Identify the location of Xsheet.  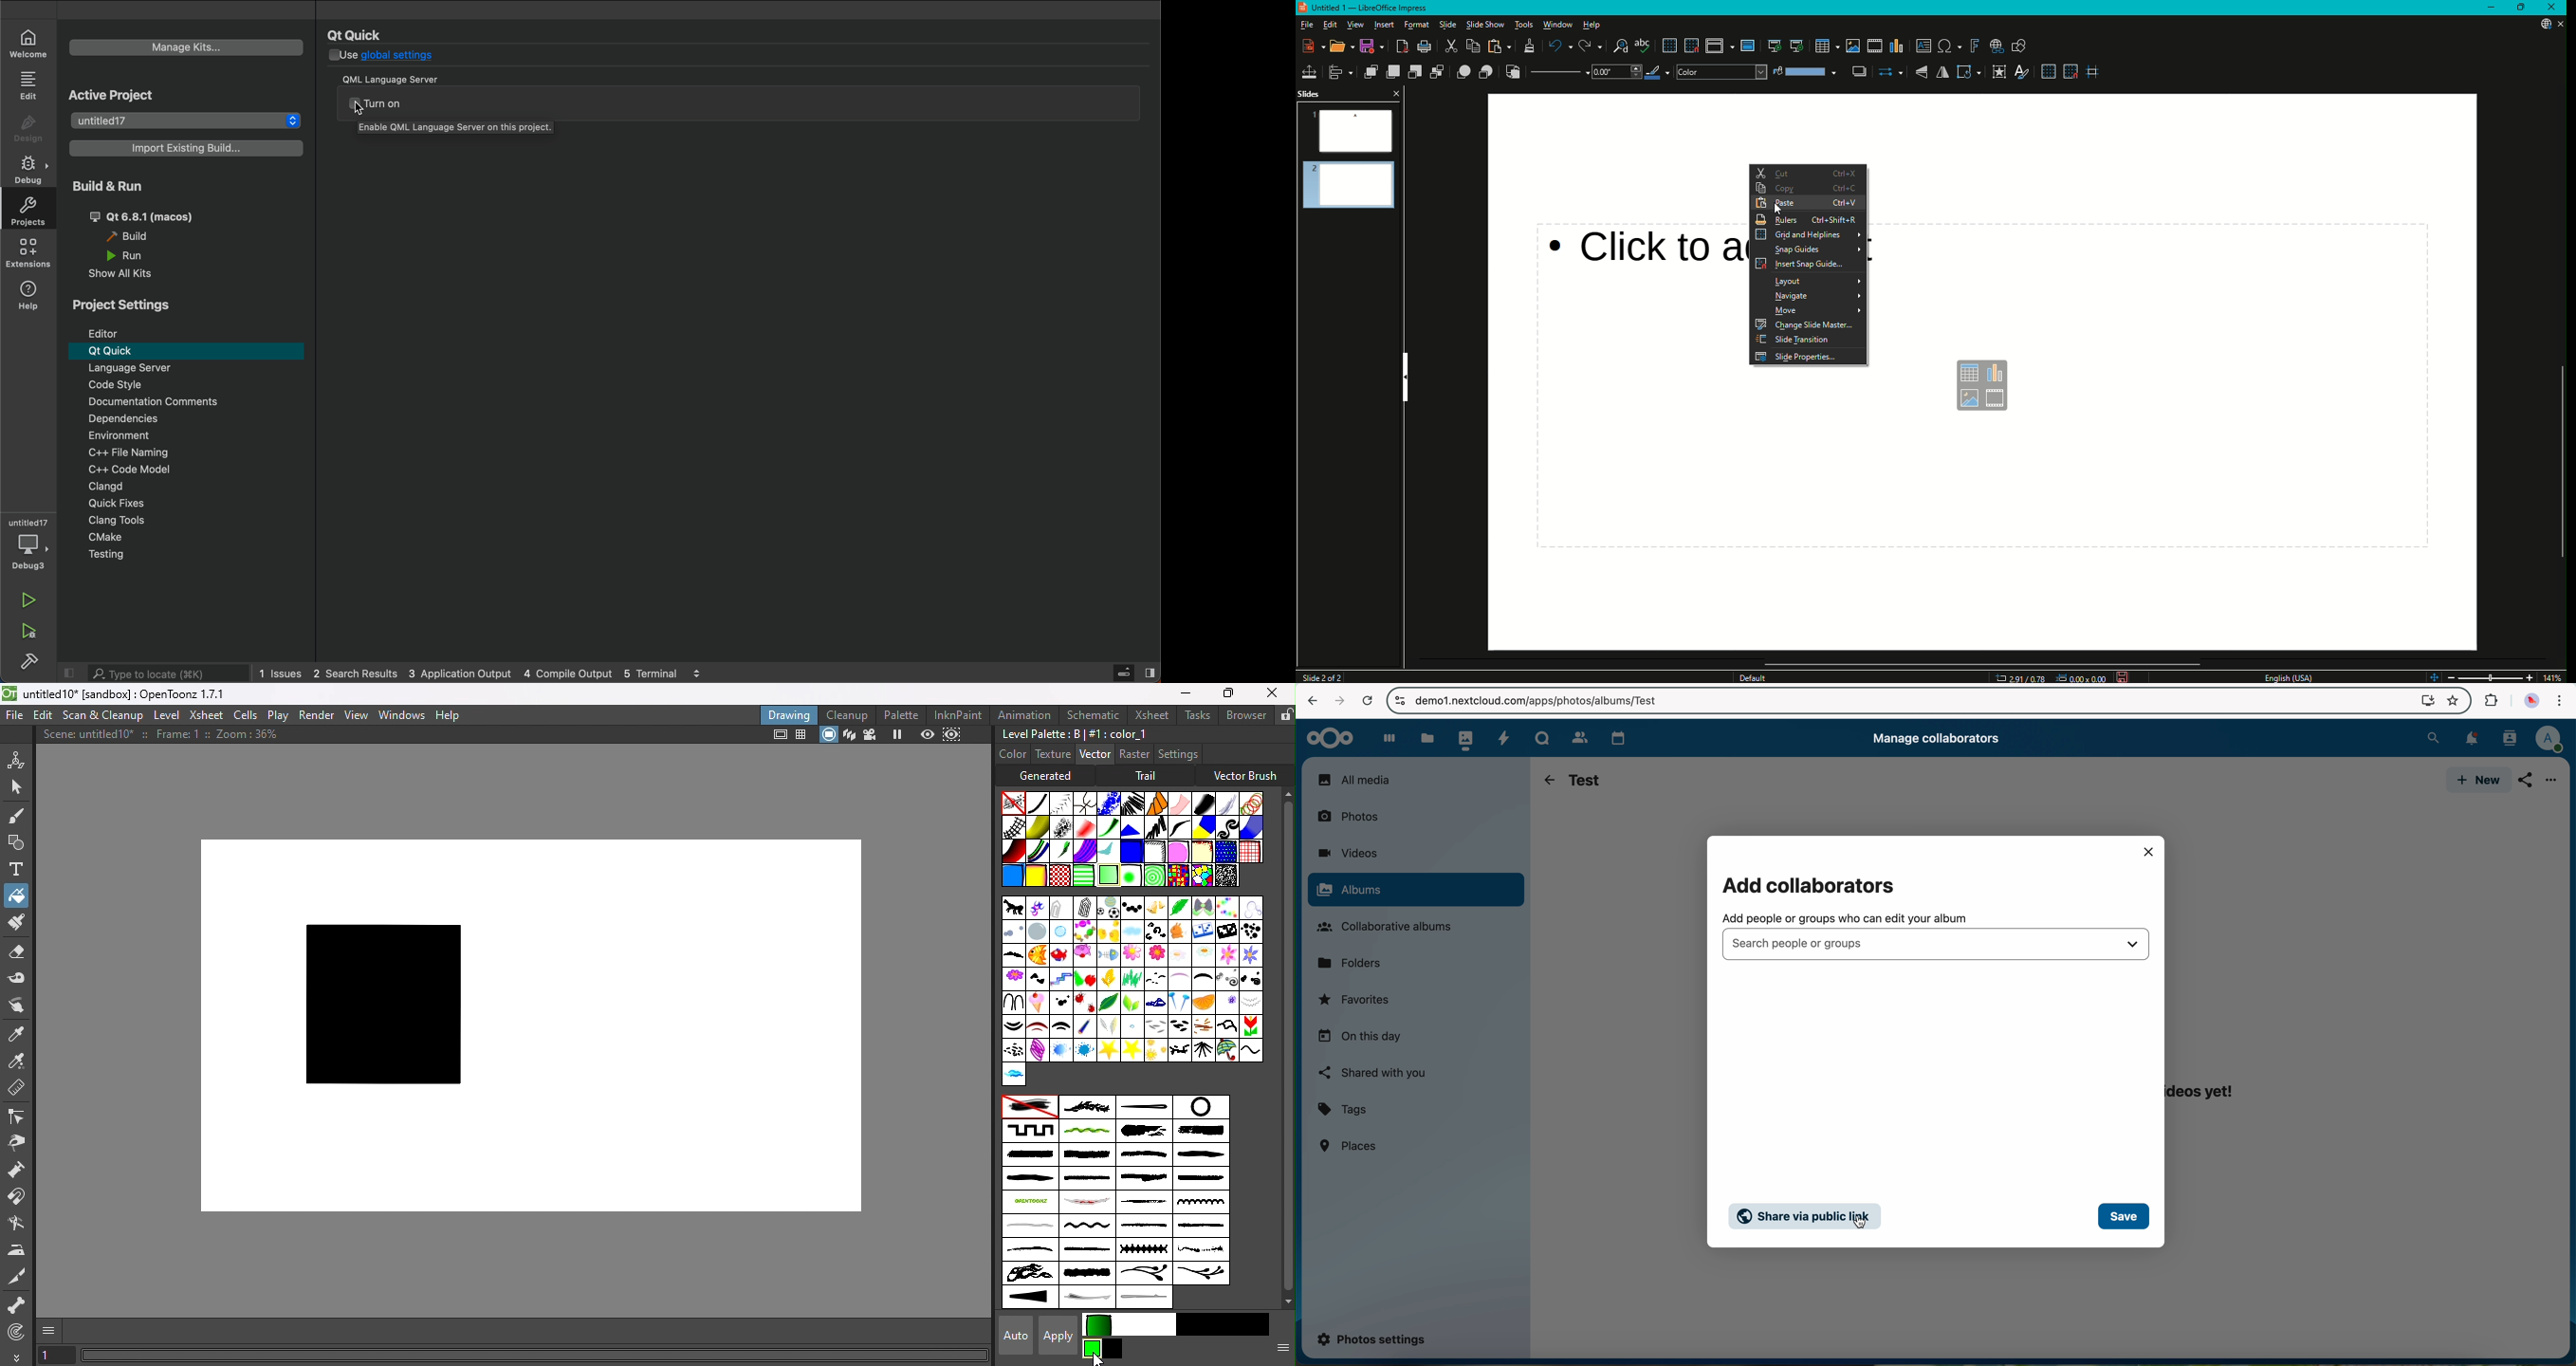
(1149, 714).